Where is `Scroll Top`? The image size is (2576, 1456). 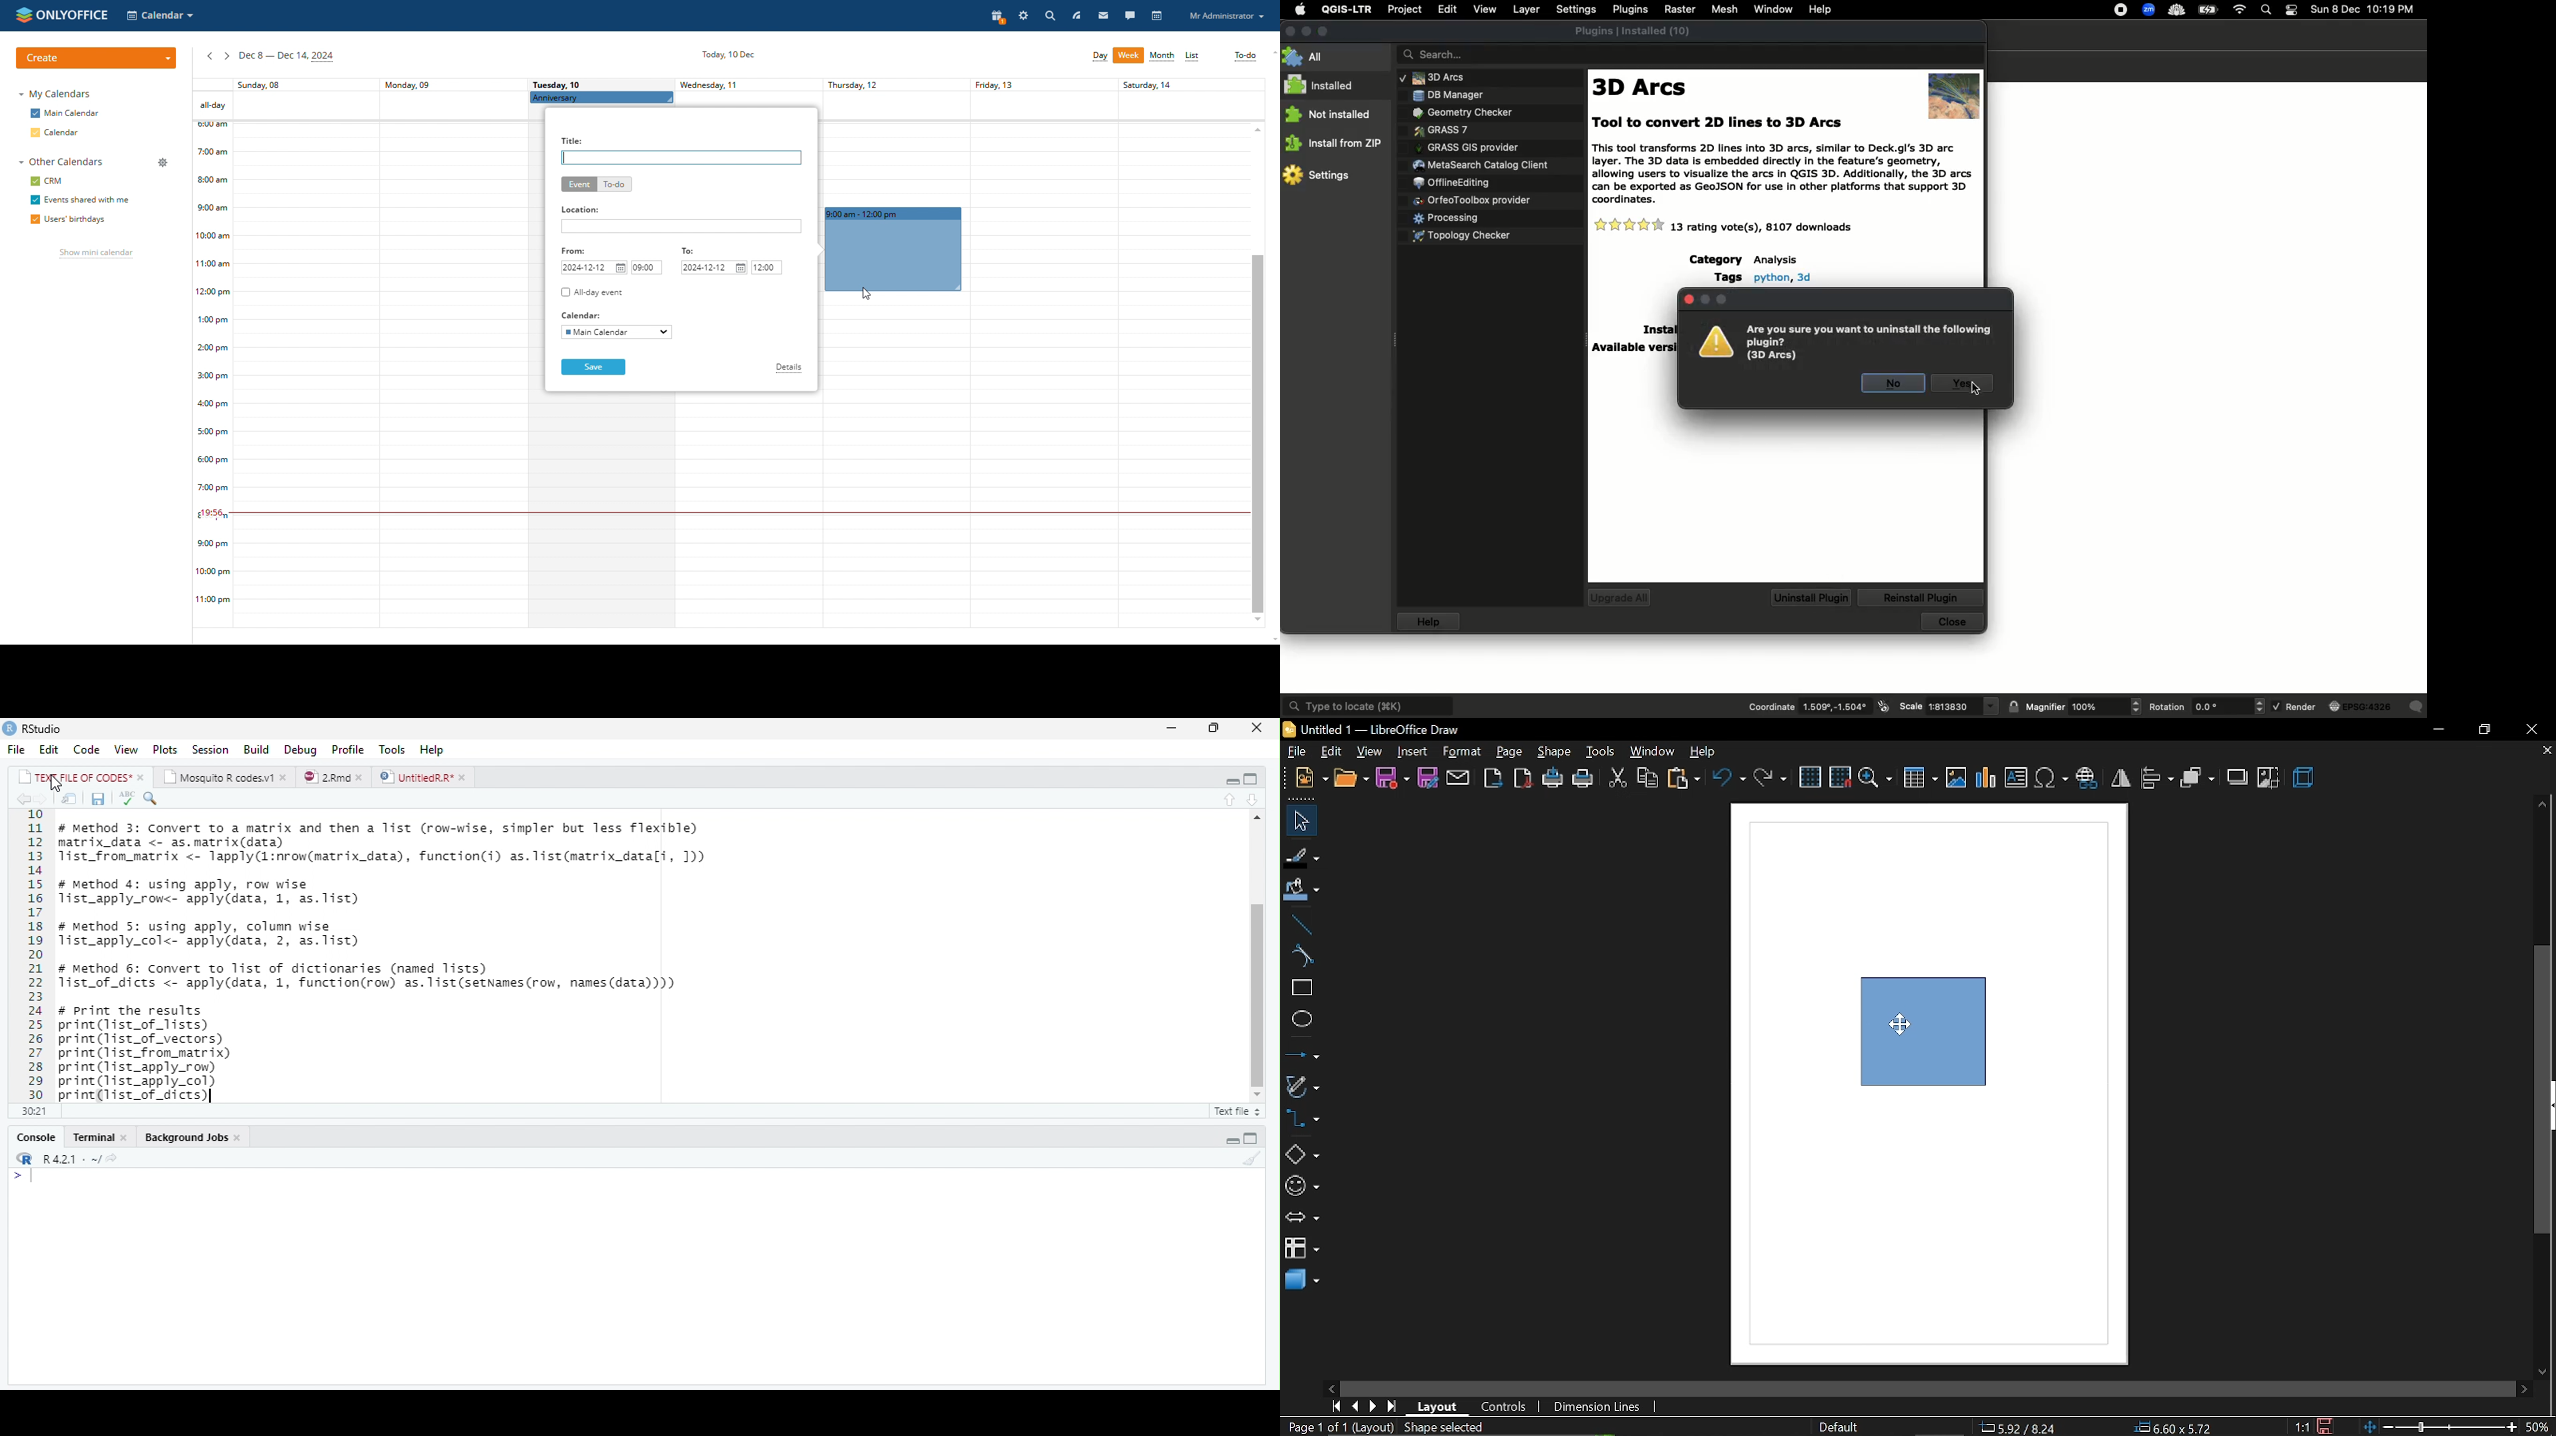
Scroll Top is located at coordinates (1255, 817).